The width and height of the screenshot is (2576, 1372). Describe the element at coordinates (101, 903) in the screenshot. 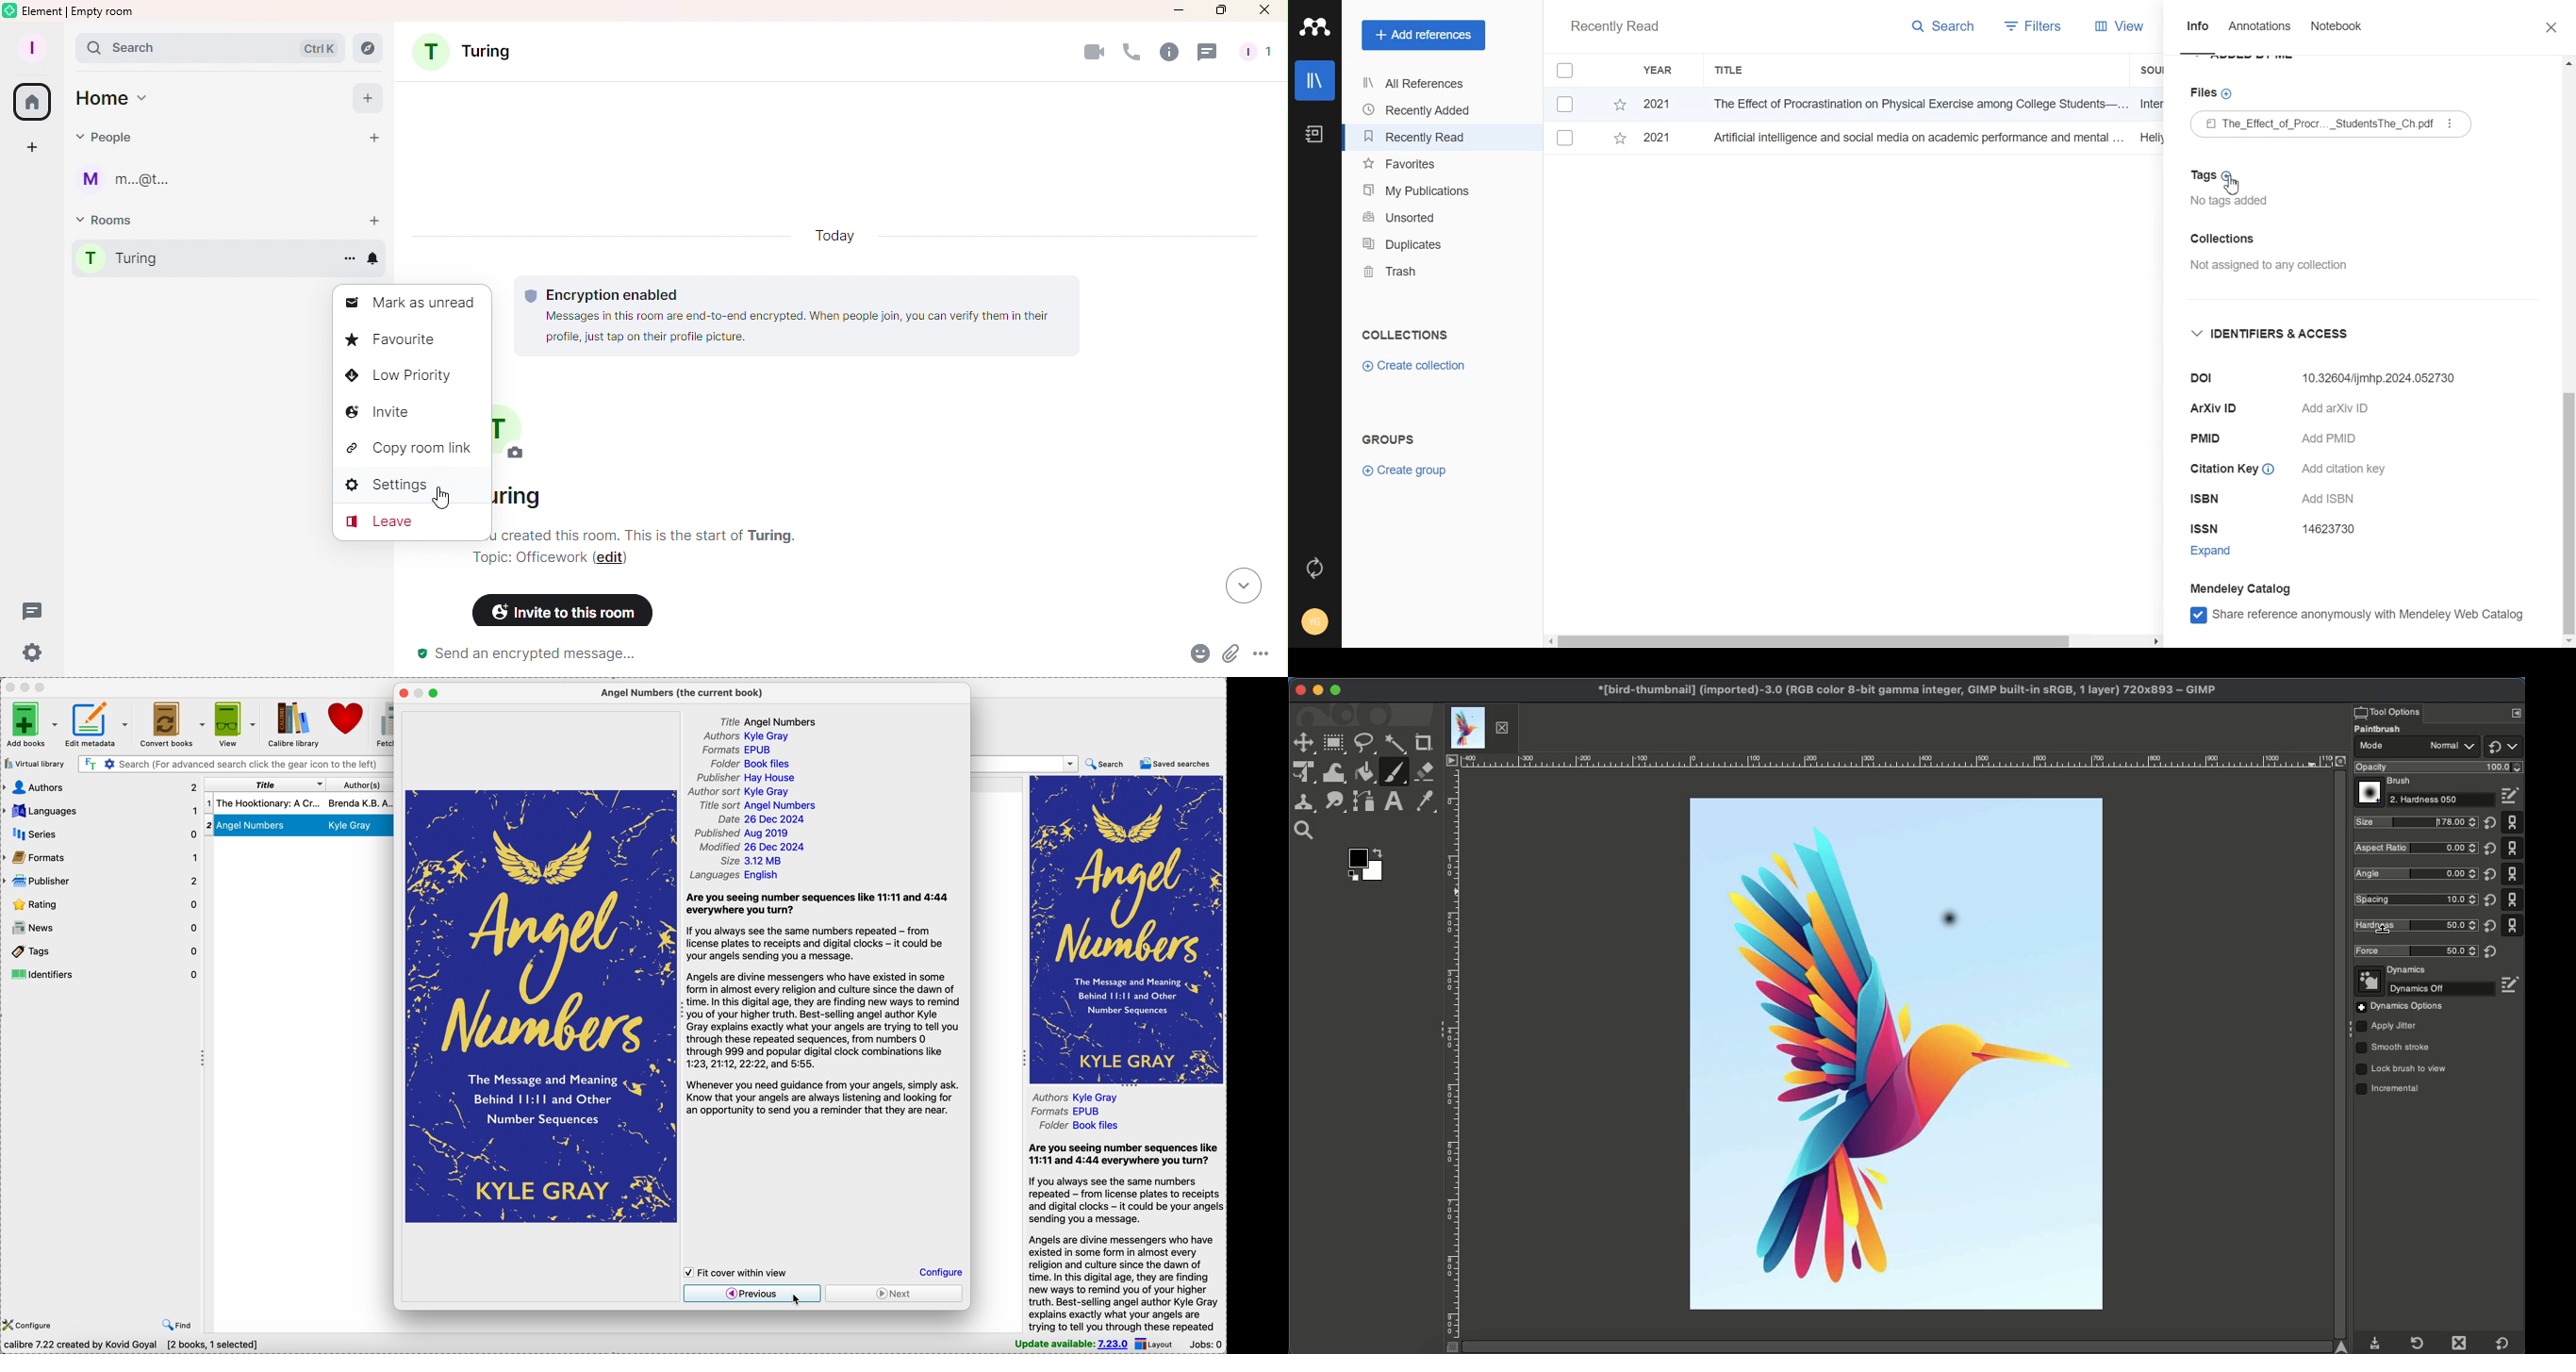

I see `rating` at that location.